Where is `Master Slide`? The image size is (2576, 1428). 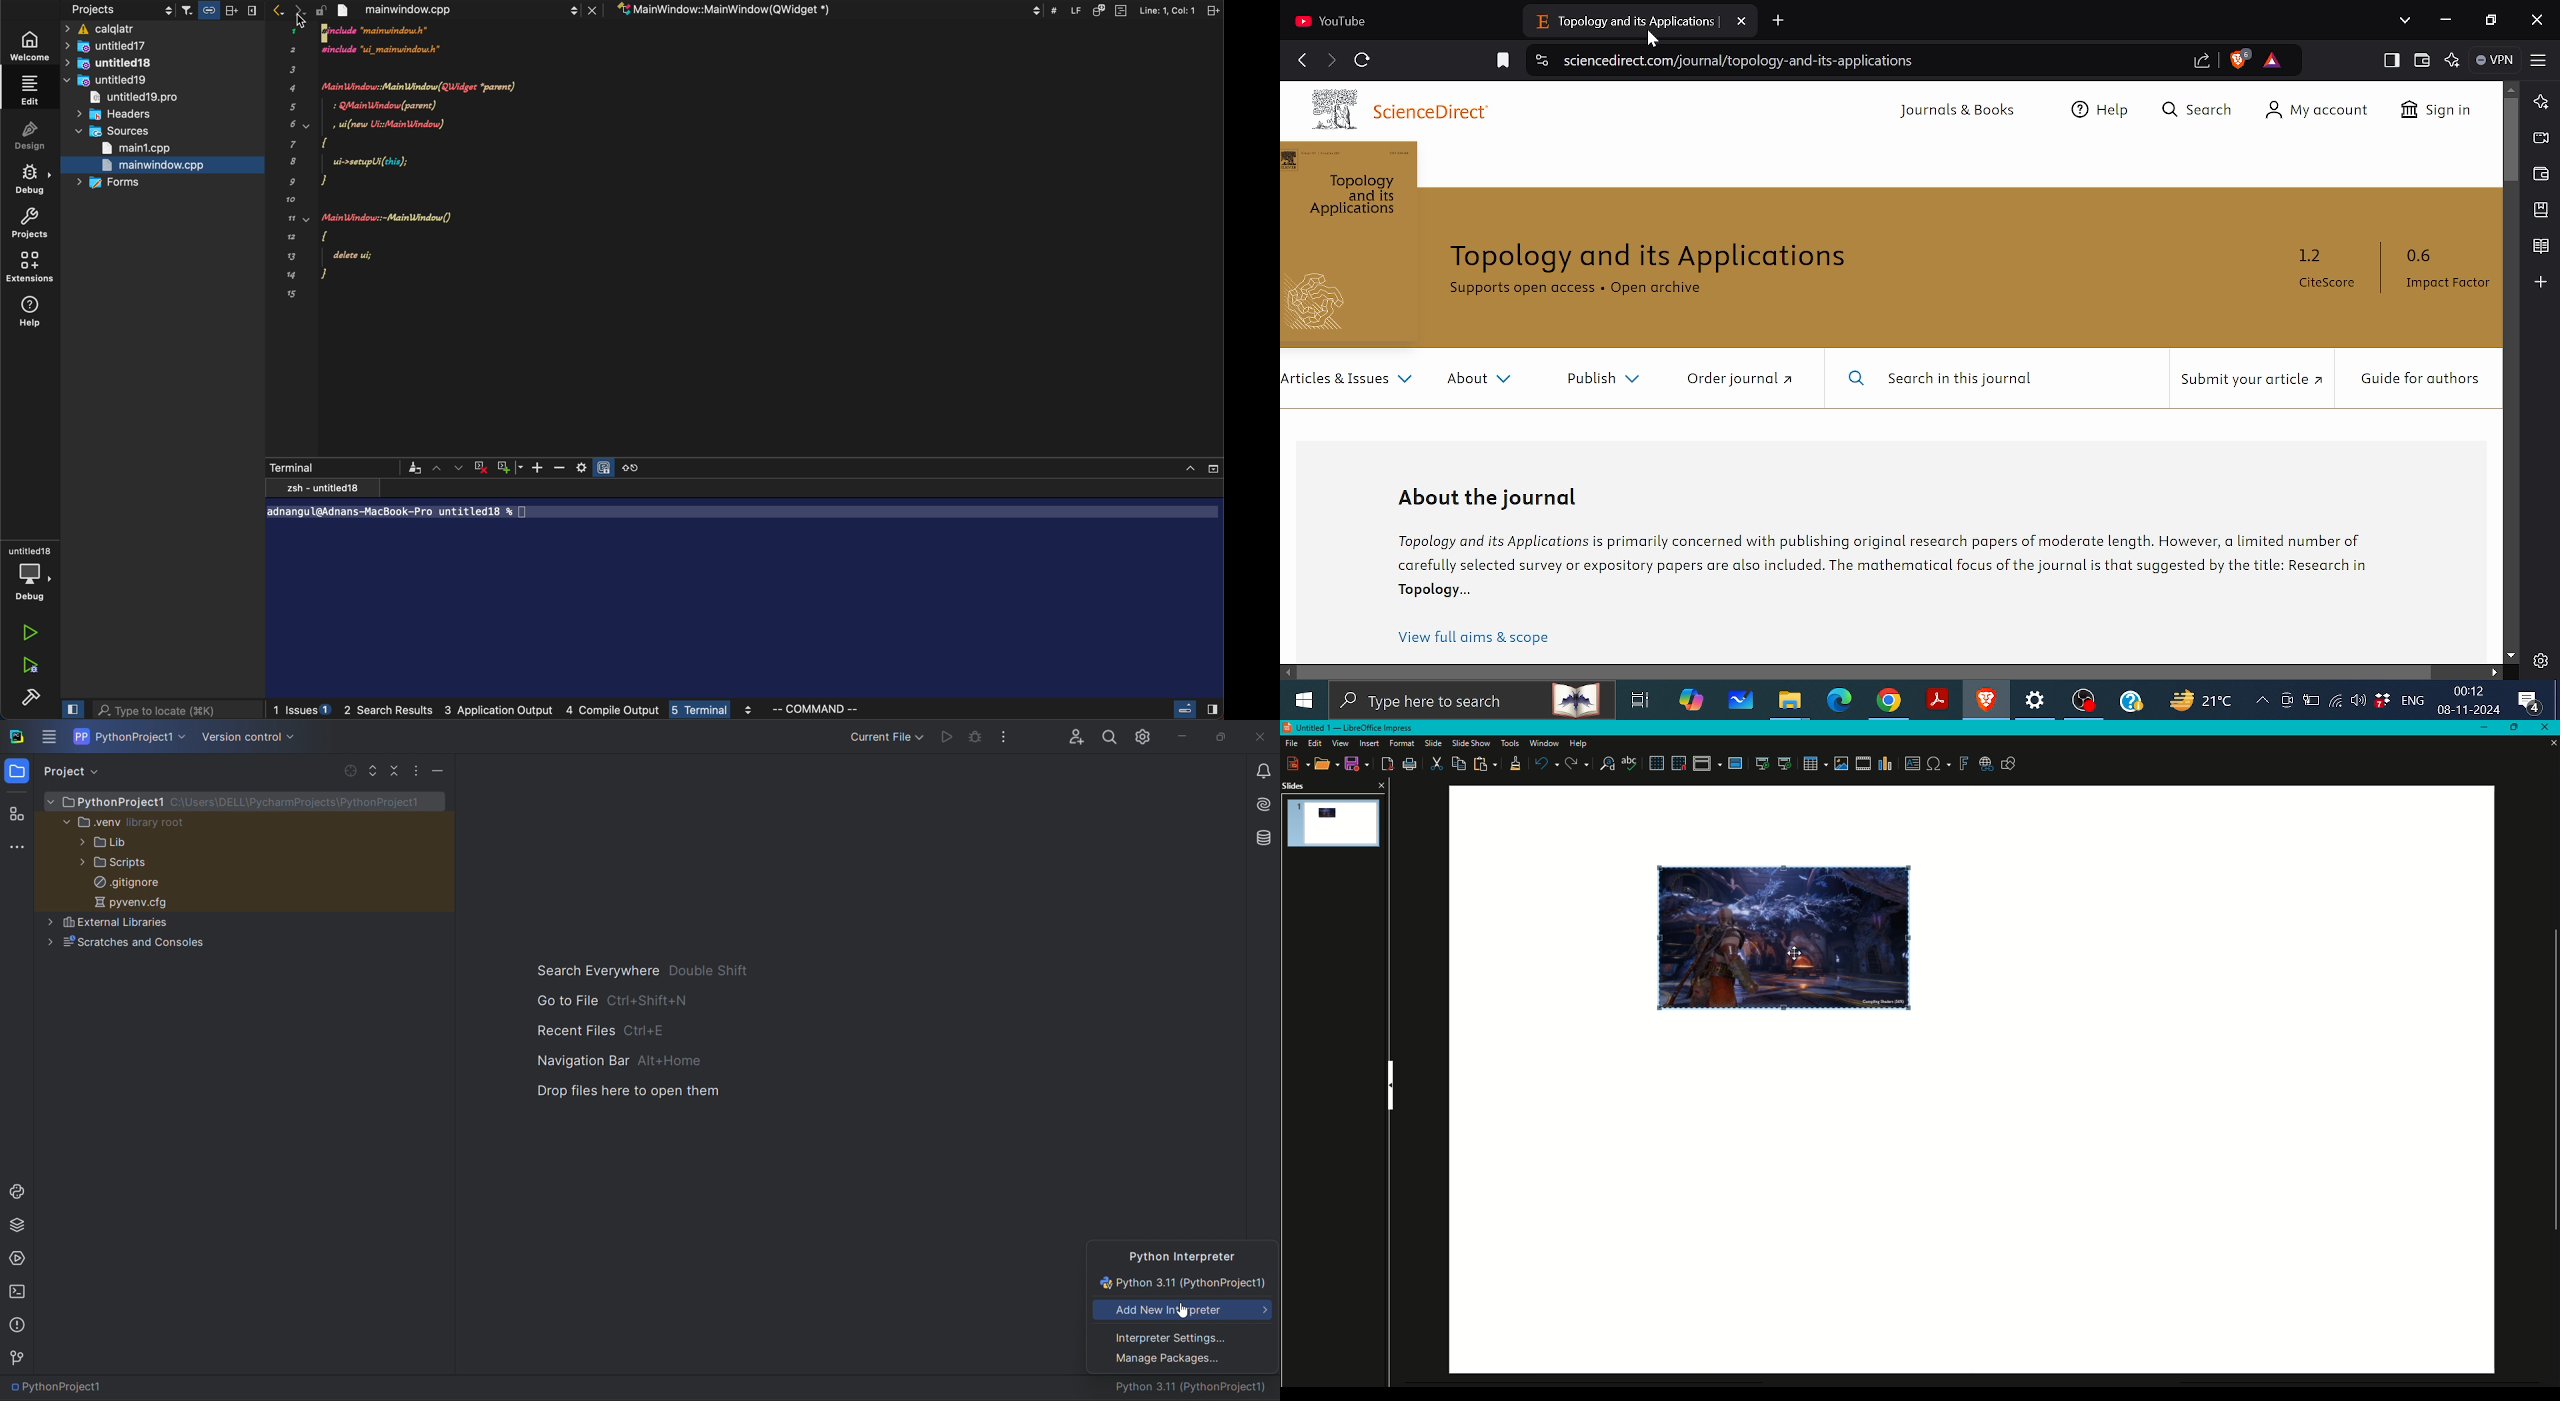
Master Slide is located at coordinates (1736, 763).